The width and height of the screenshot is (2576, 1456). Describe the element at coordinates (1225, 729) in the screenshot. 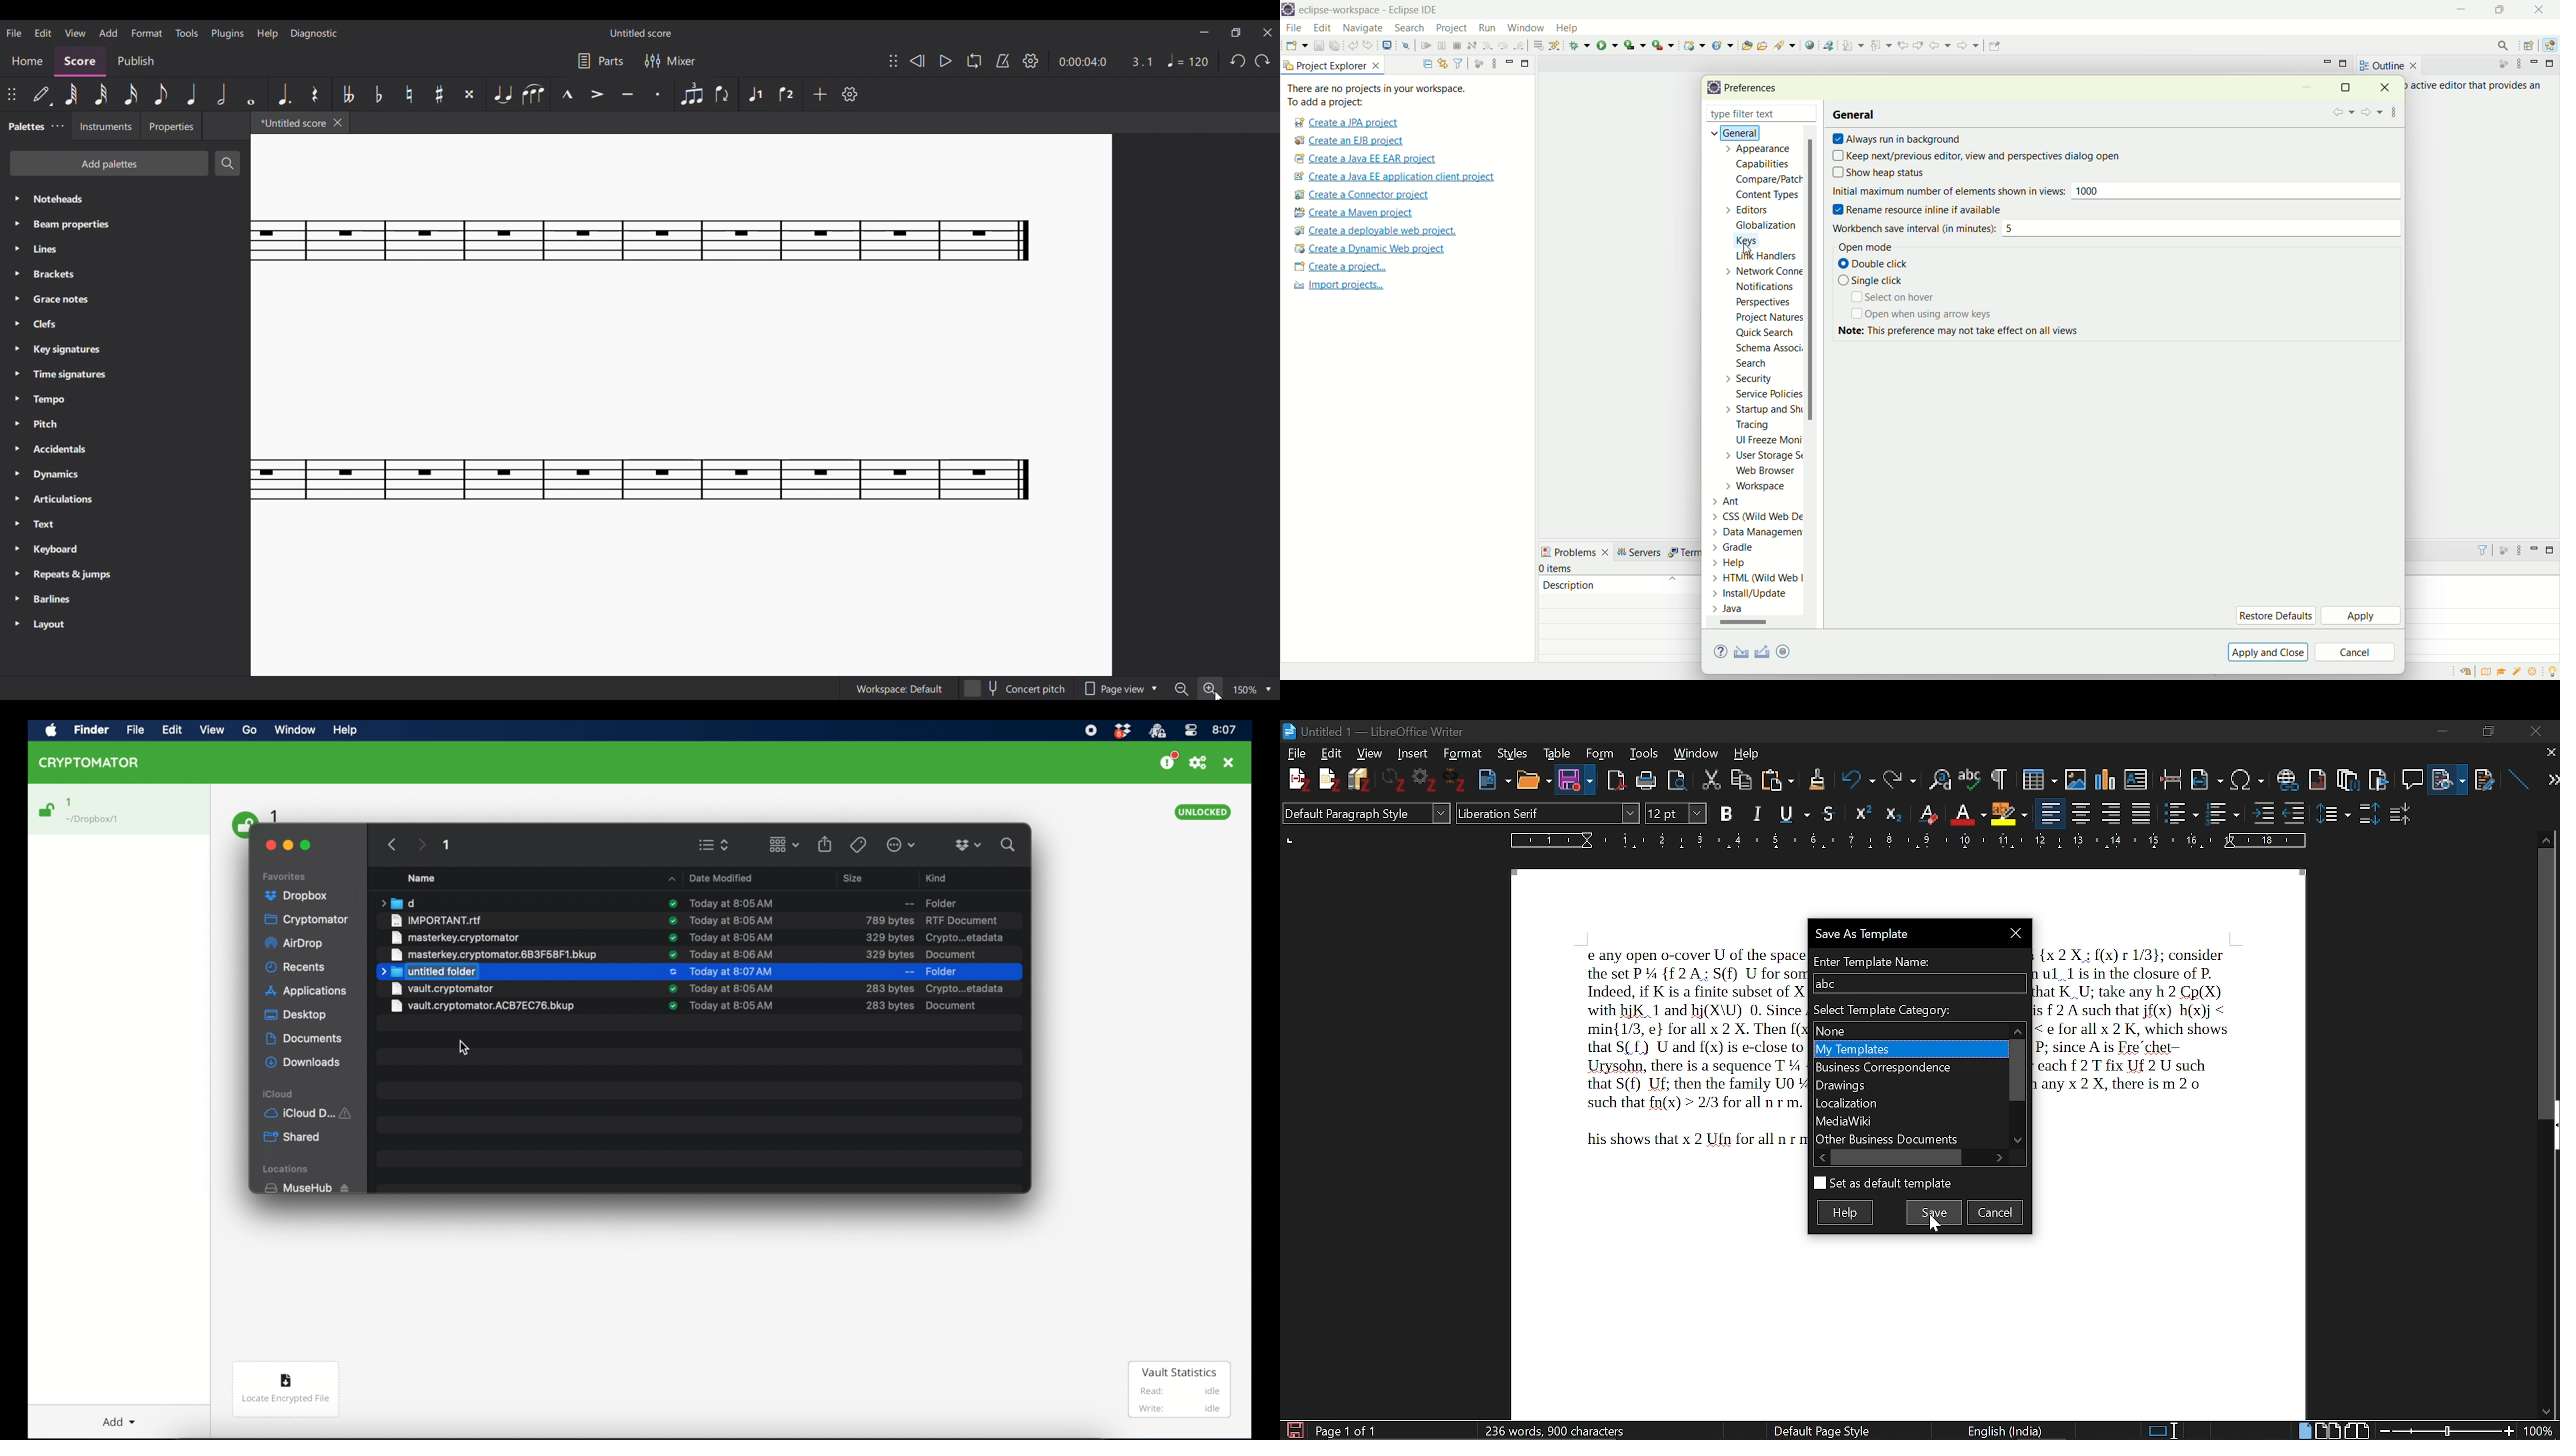

I see `time` at that location.